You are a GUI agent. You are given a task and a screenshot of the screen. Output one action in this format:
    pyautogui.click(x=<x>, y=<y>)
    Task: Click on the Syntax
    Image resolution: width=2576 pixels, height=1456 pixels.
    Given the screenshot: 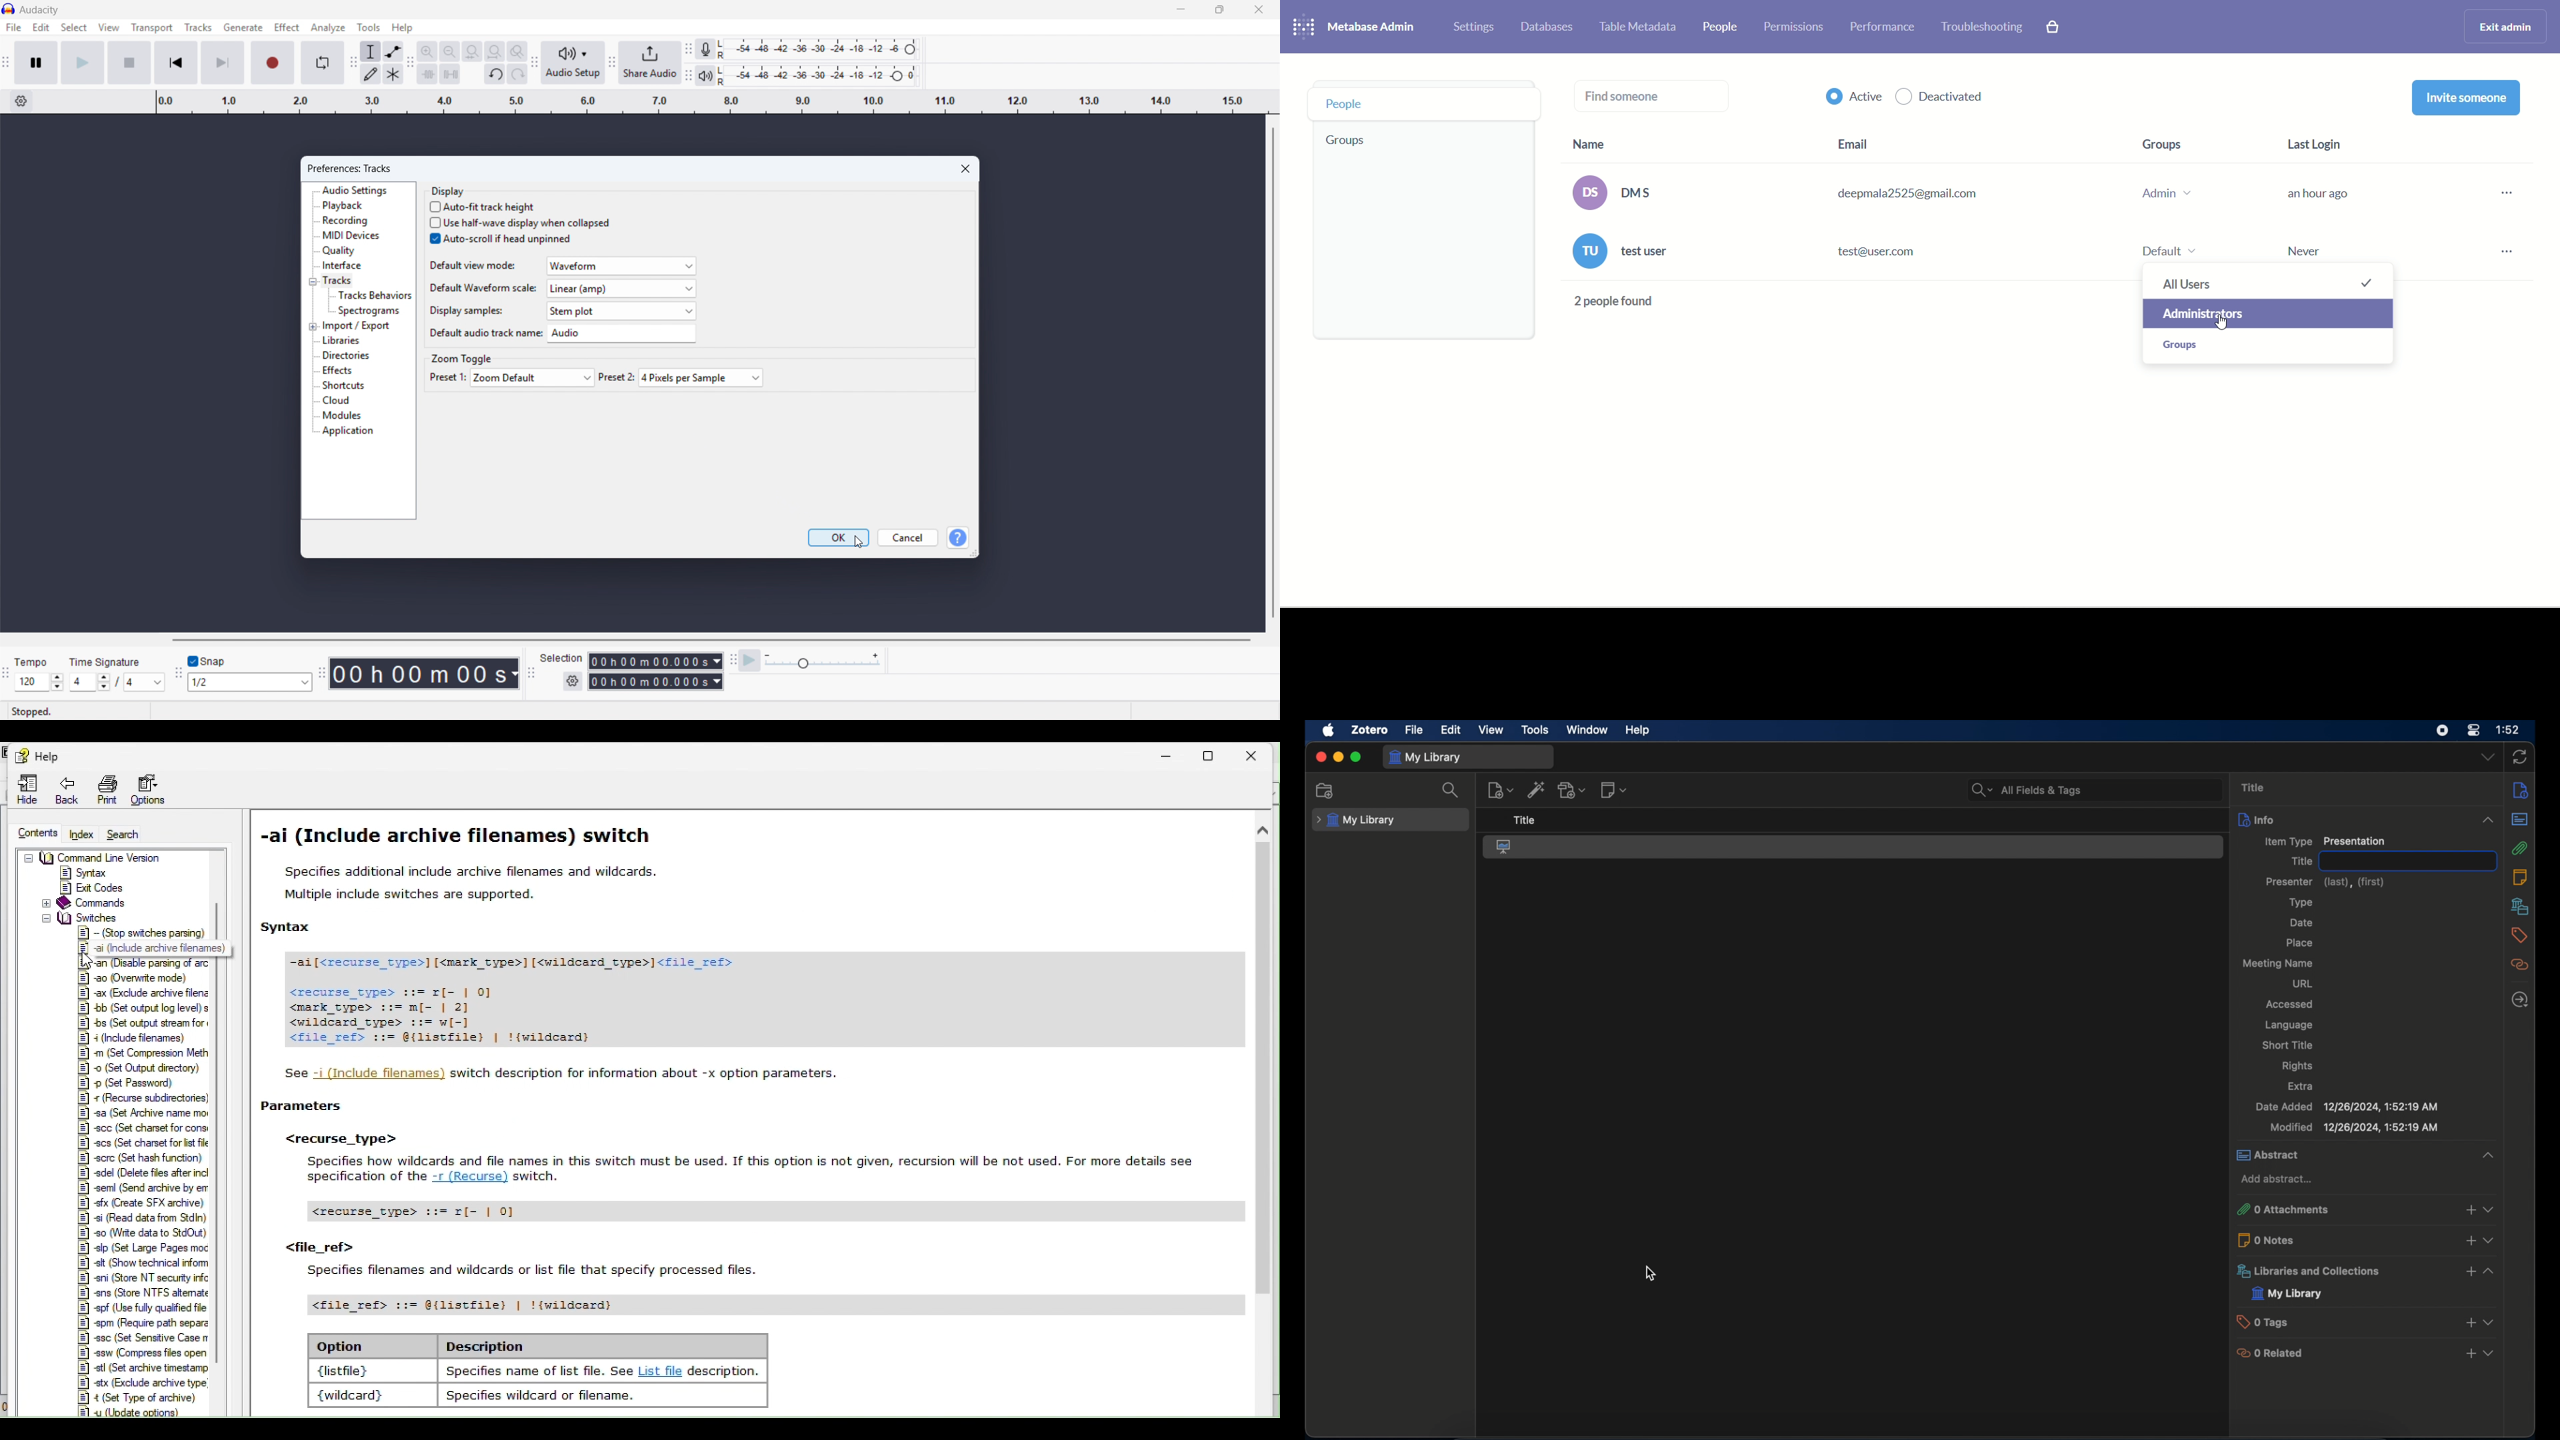 What is the action you would take?
    pyautogui.click(x=82, y=872)
    